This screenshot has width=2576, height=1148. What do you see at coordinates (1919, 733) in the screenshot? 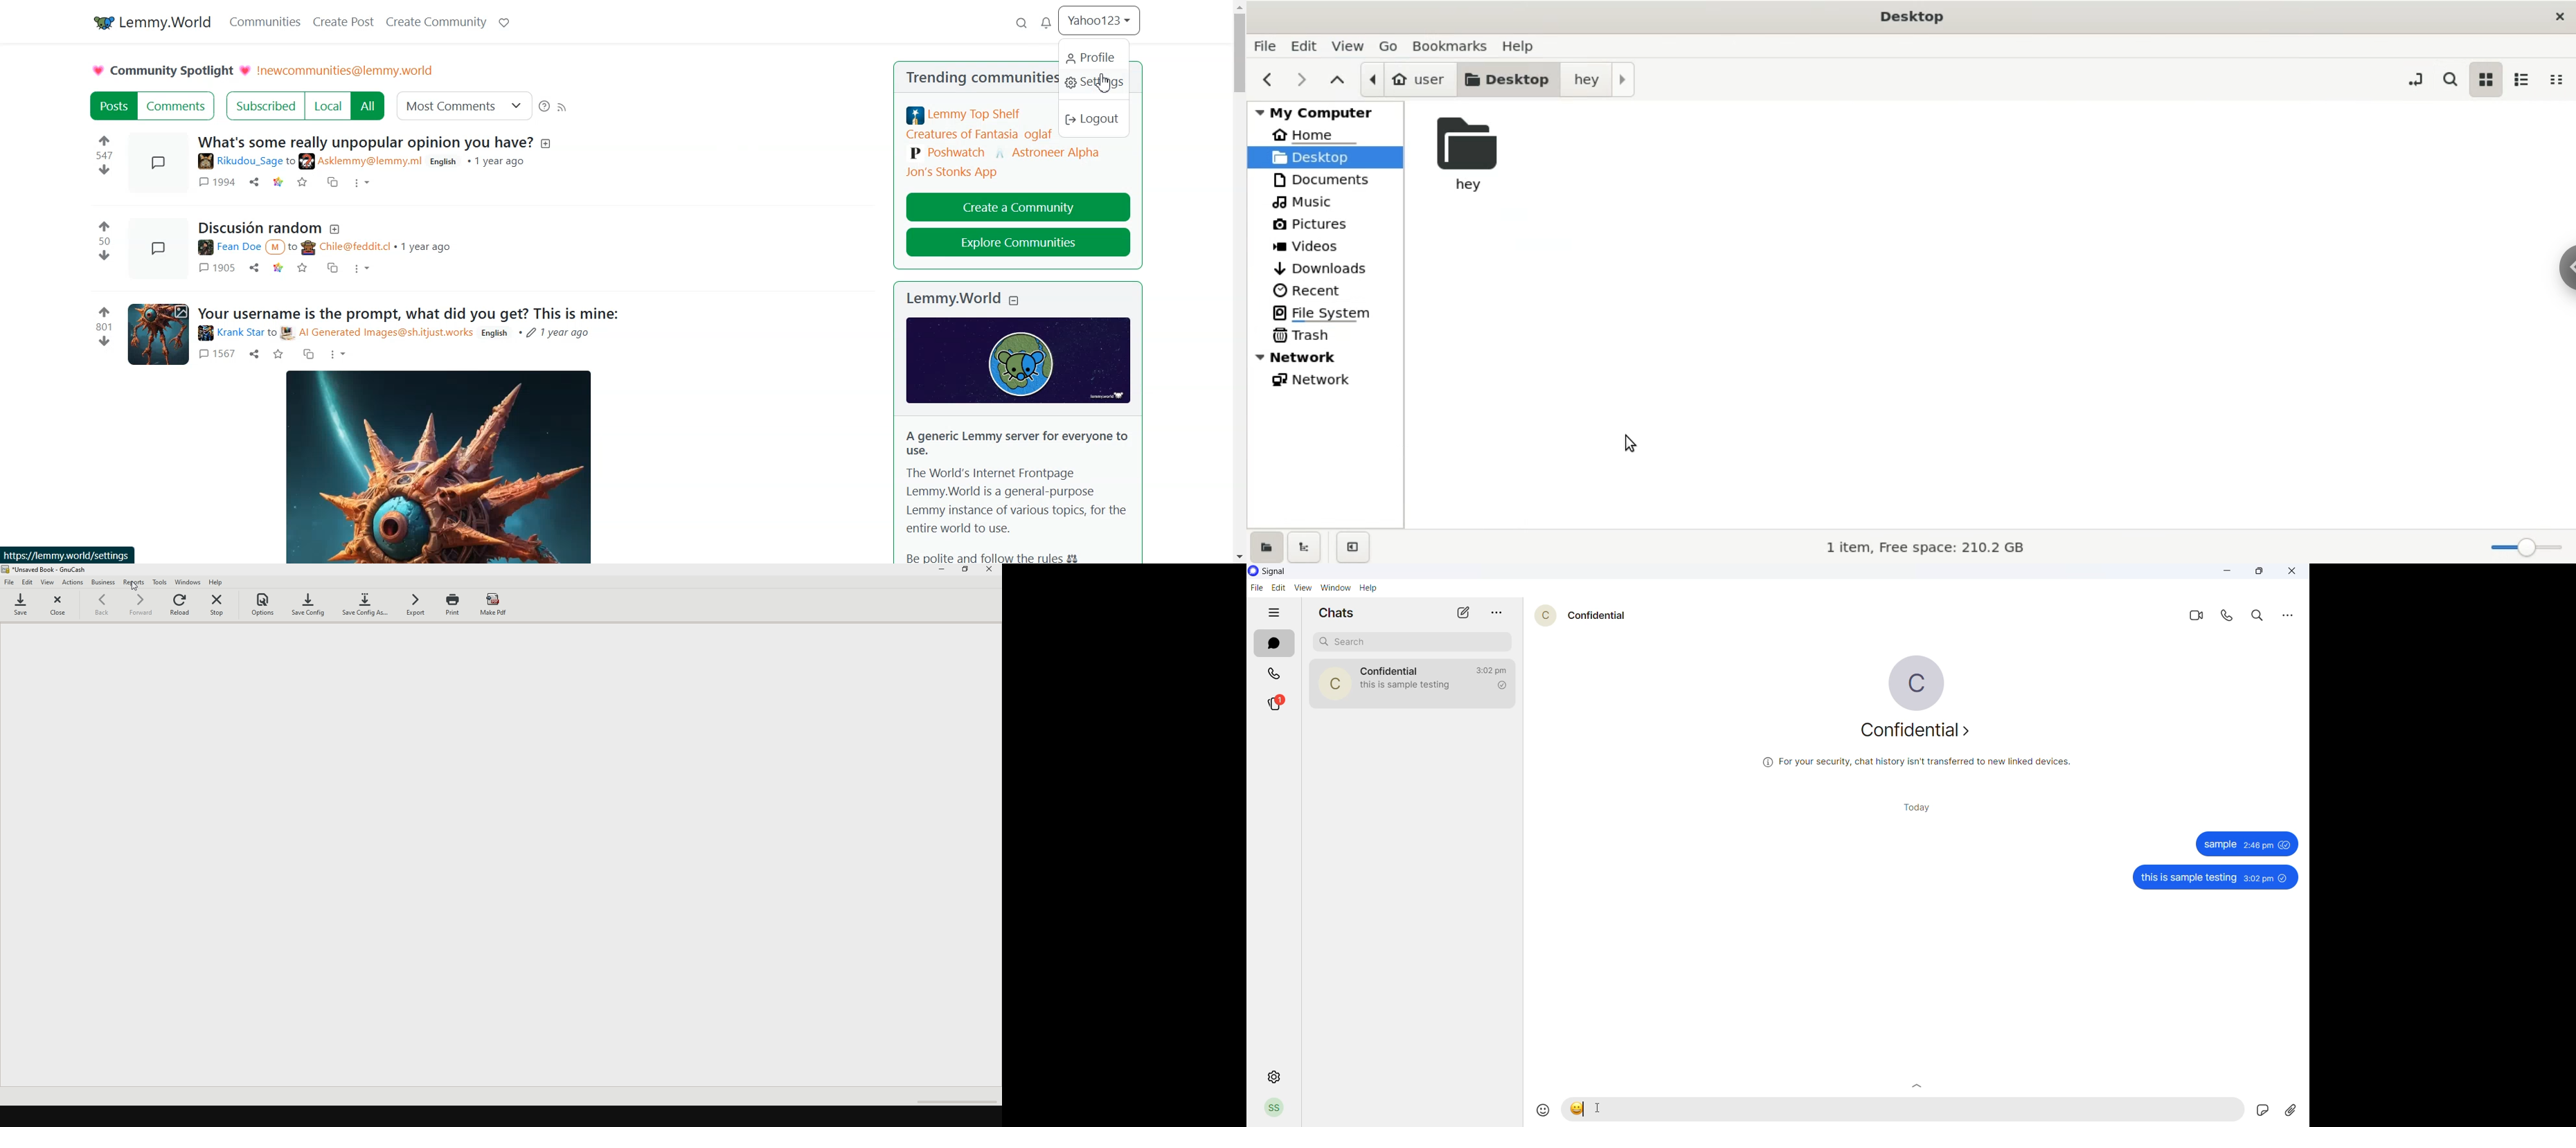
I see `about contact` at bounding box center [1919, 733].